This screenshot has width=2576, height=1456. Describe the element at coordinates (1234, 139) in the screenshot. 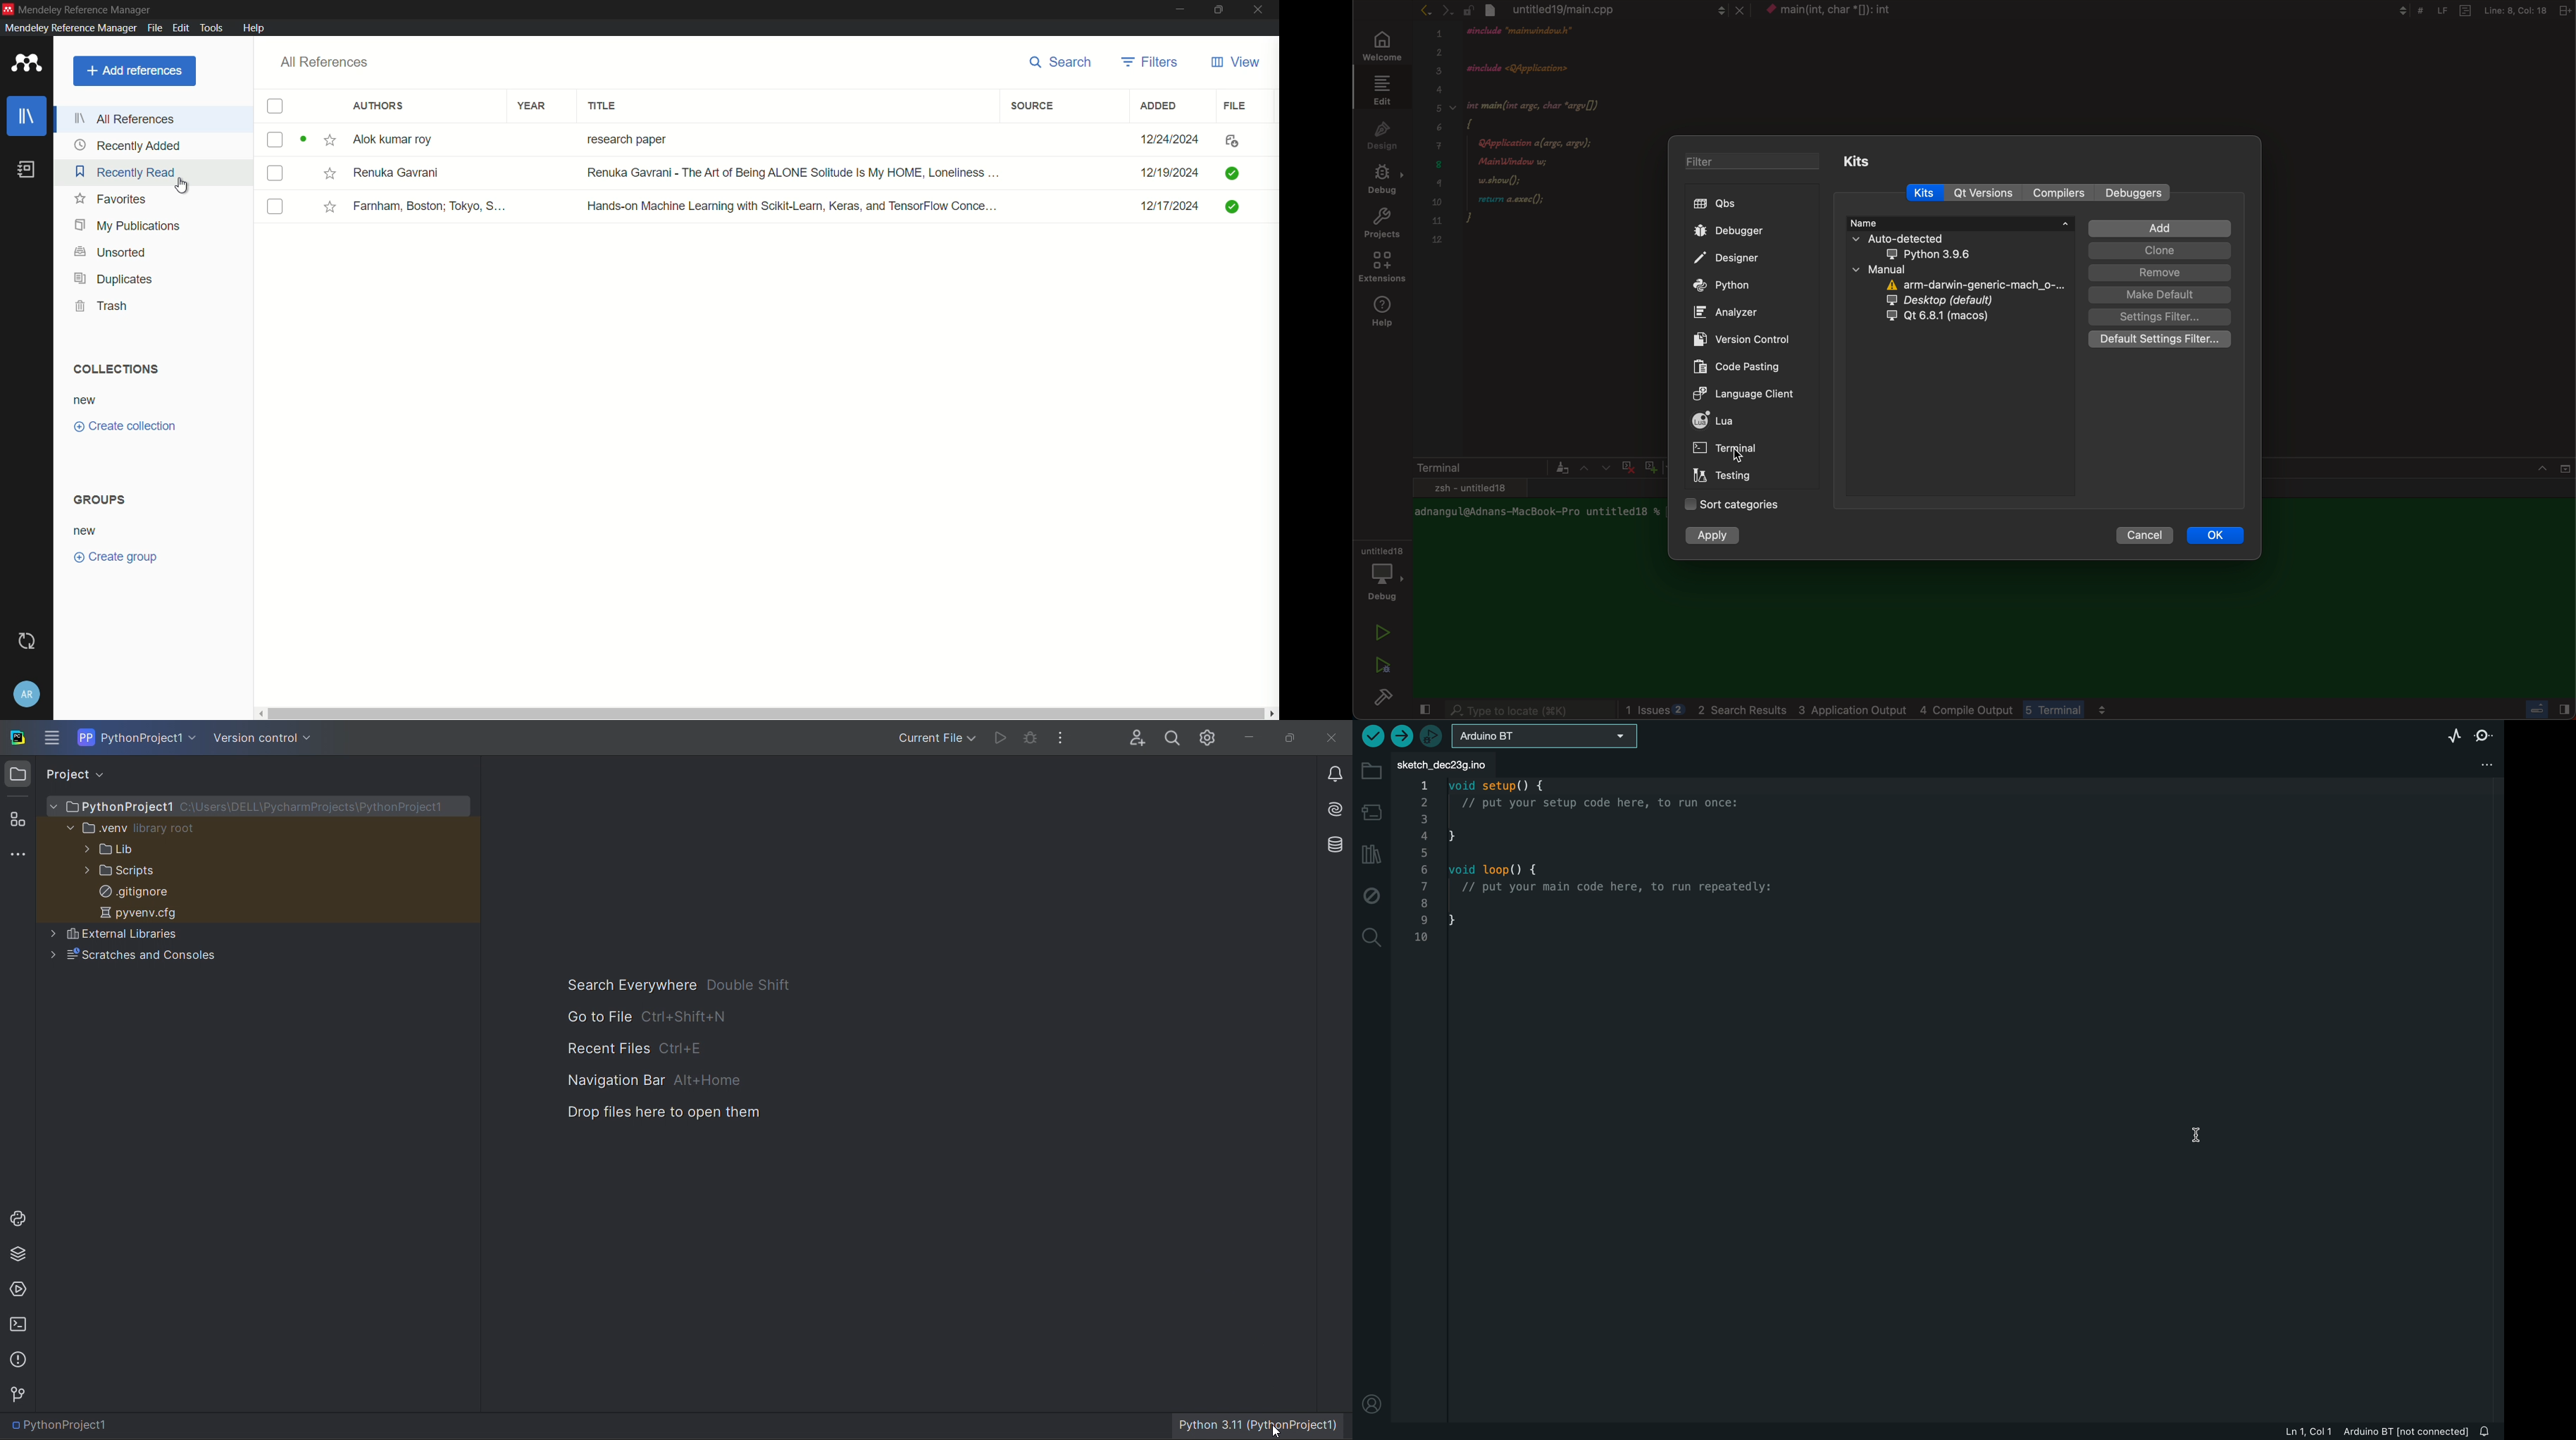

I see `File uploaded` at that location.